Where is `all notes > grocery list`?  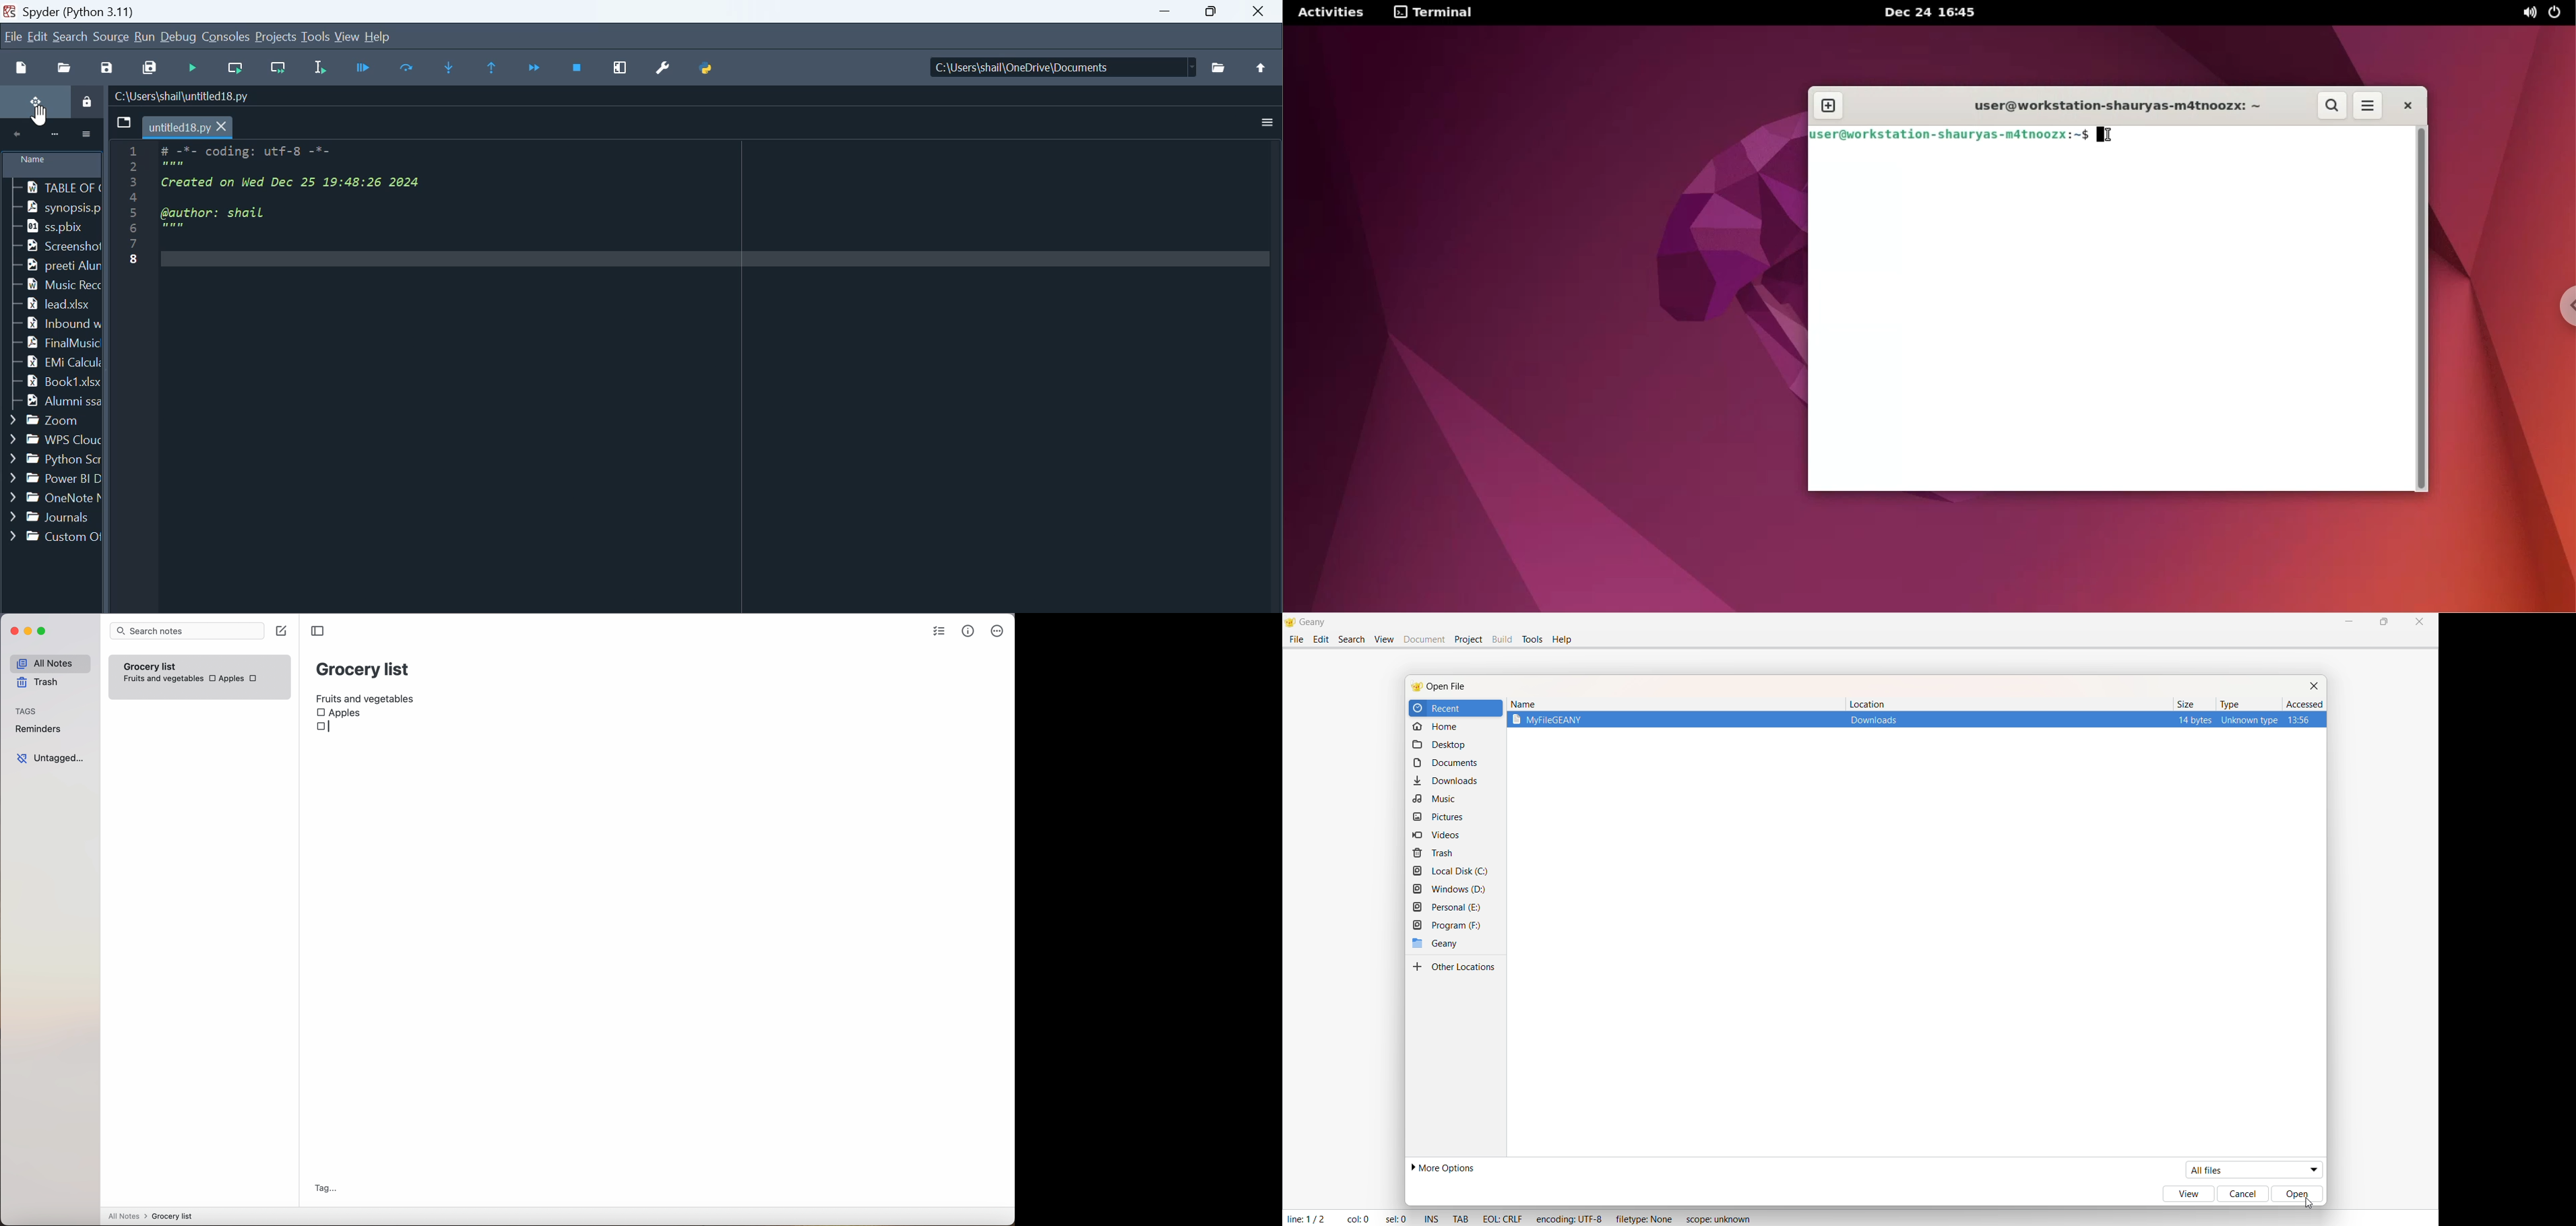 all notes > grocery list is located at coordinates (153, 1217).